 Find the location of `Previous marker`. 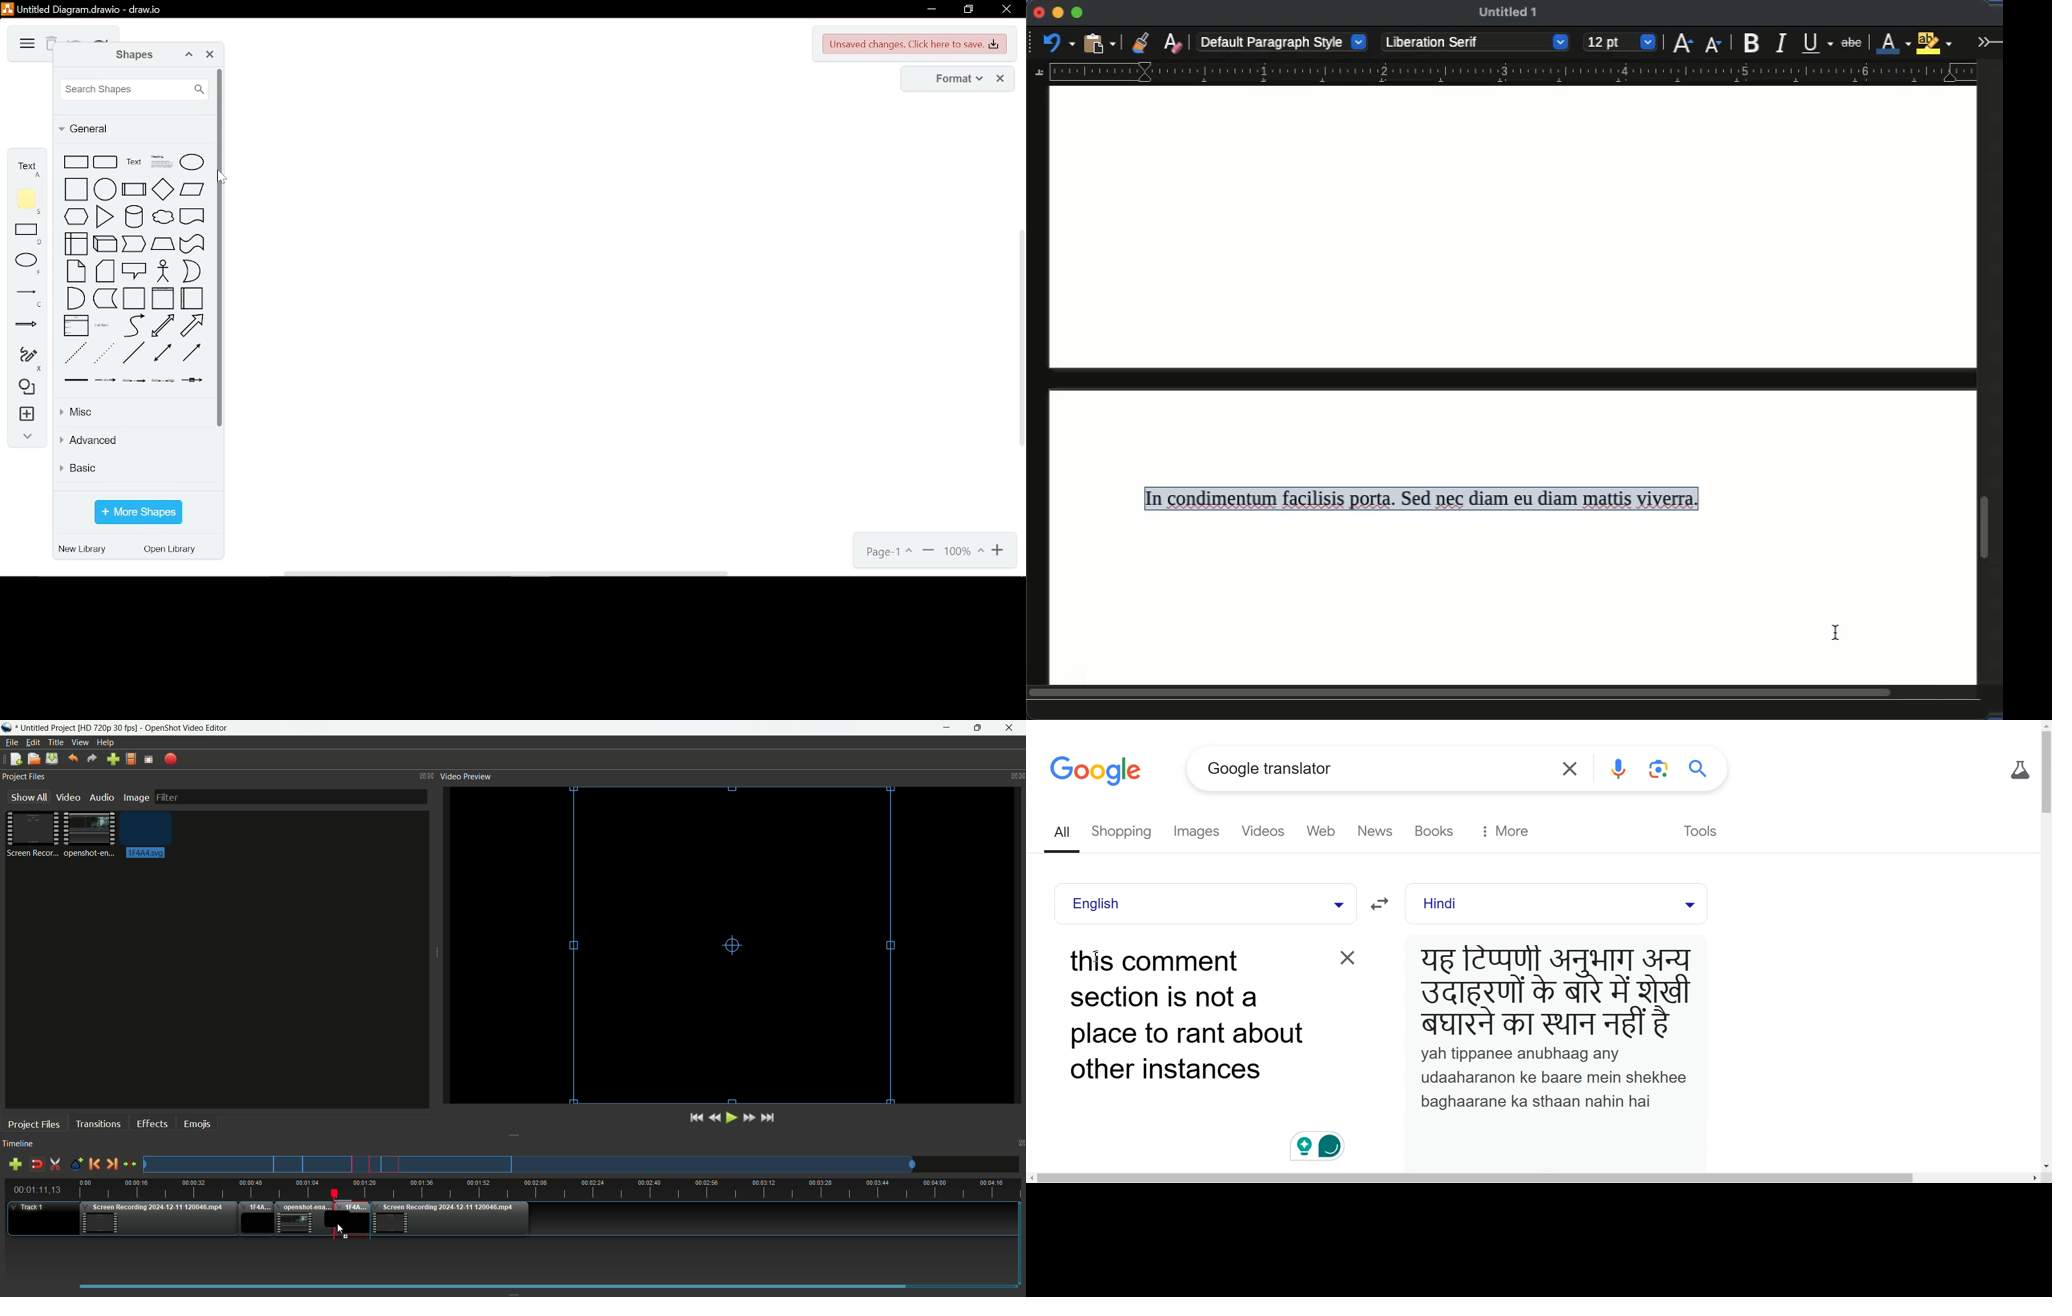

Previous marker is located at coordinates (94, 1164).